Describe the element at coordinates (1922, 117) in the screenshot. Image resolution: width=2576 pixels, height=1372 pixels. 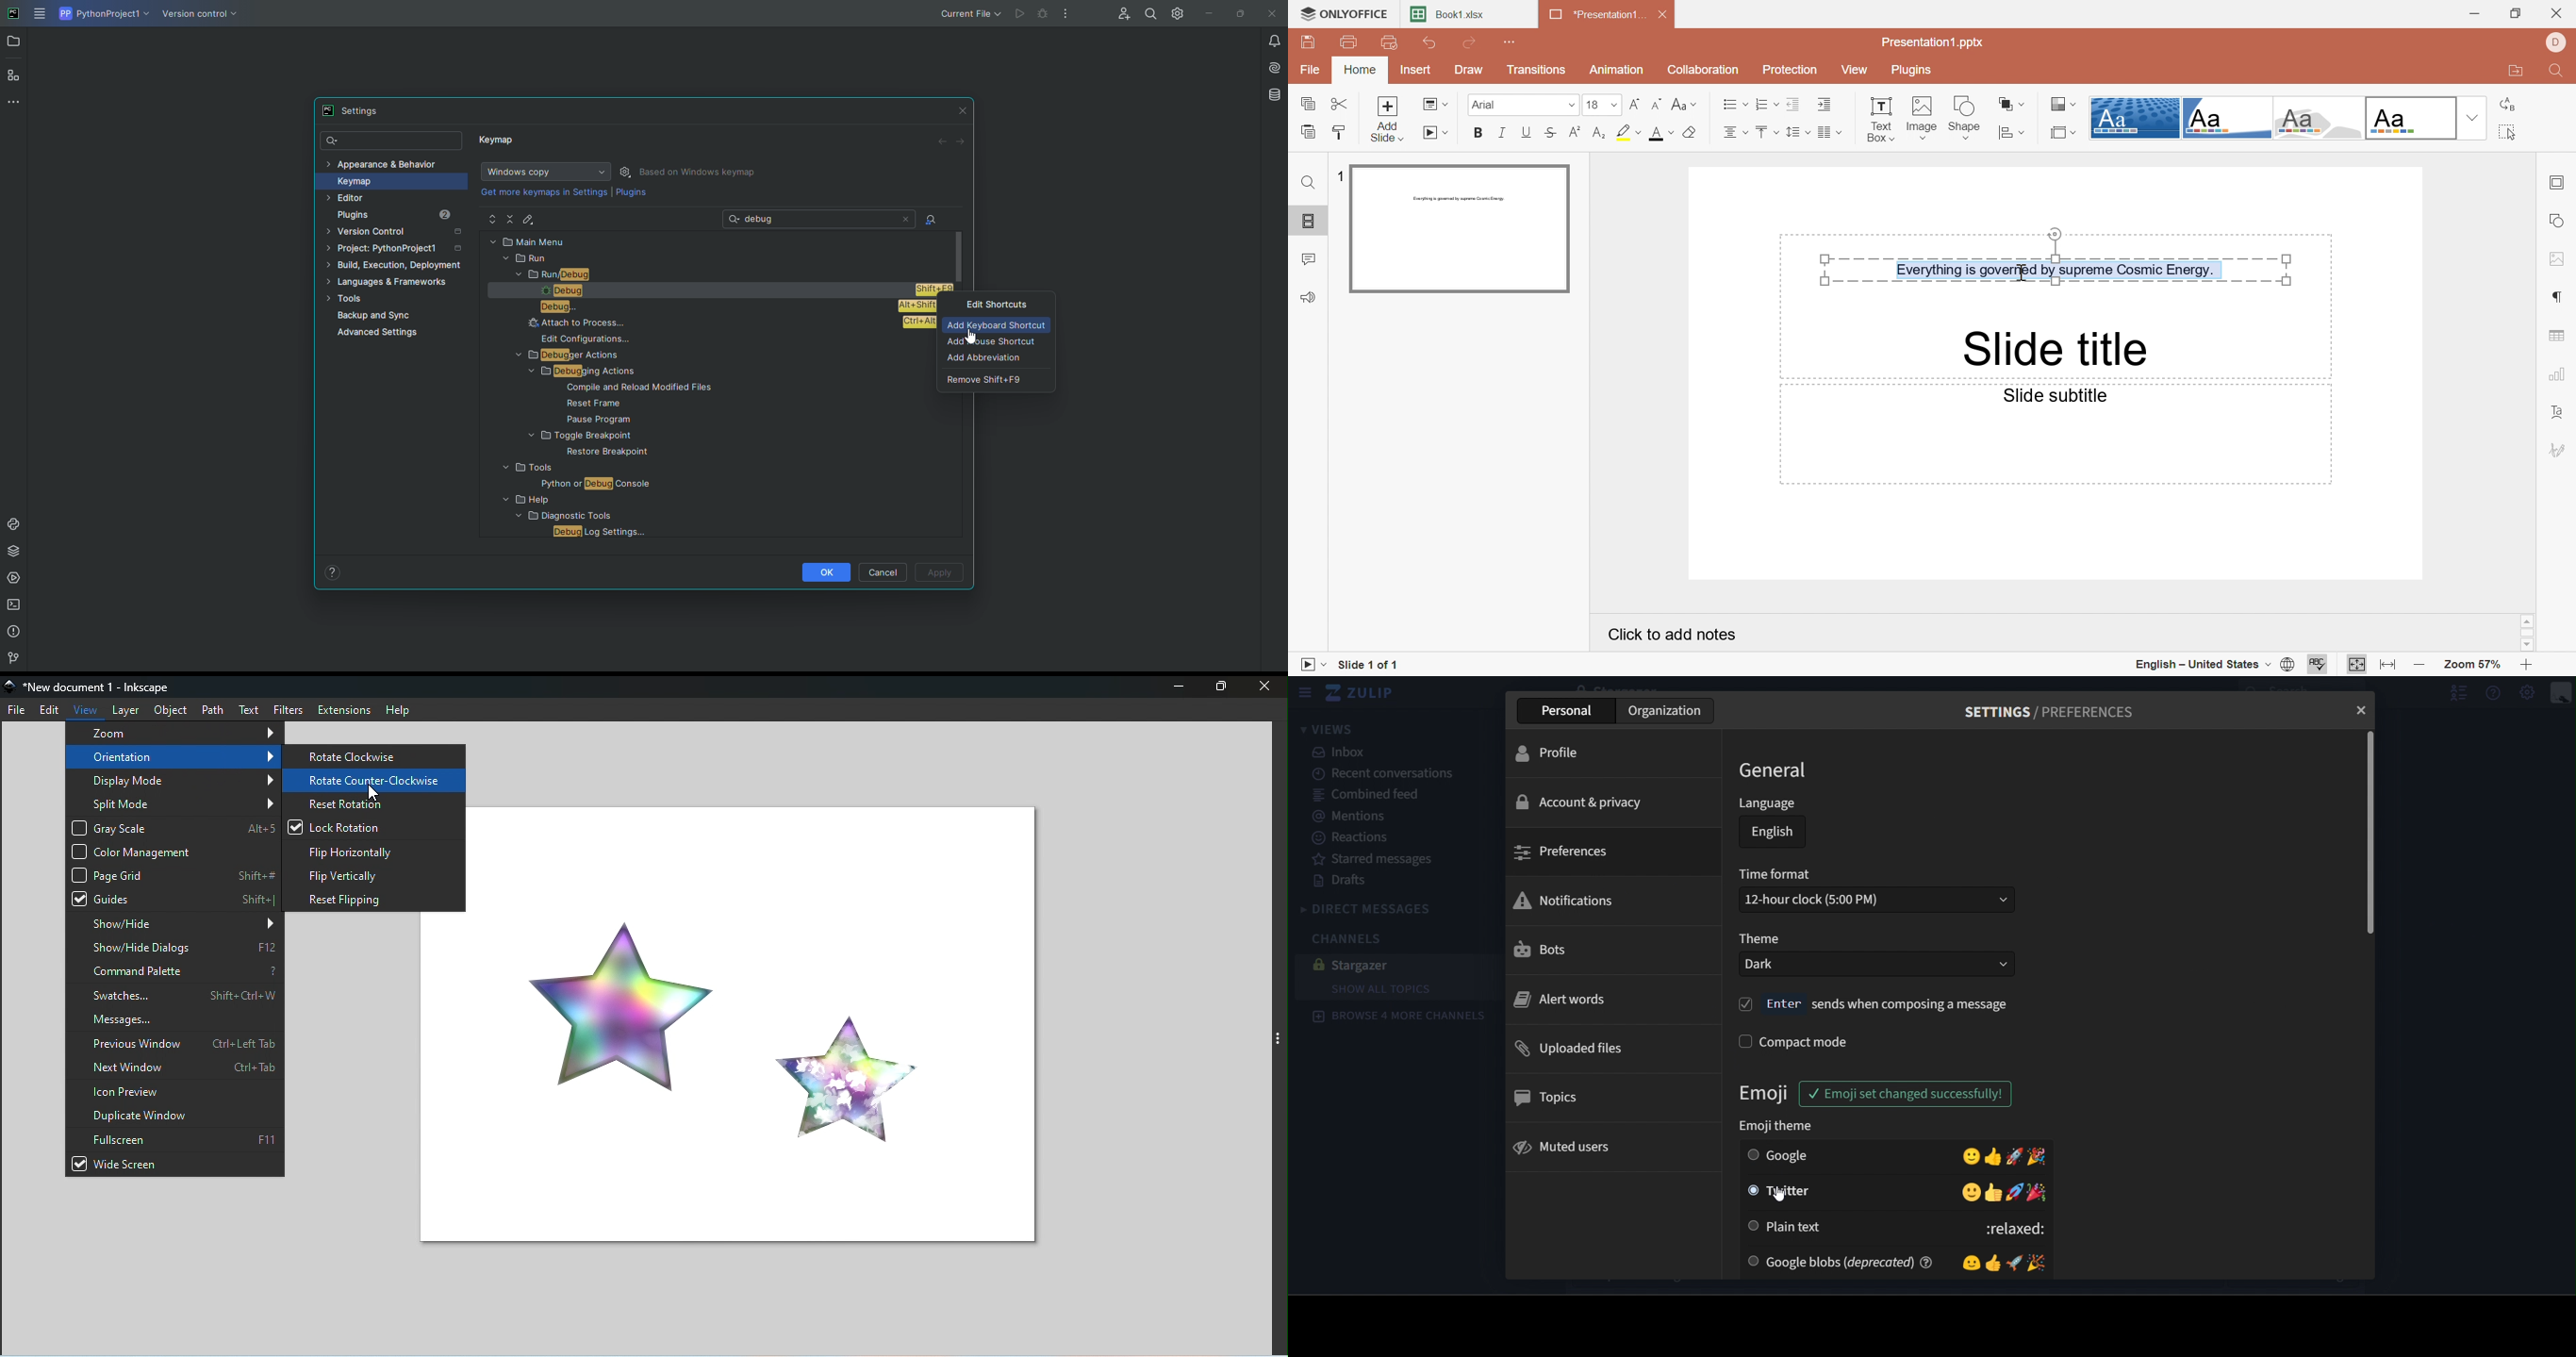
I see `Image` at that location.